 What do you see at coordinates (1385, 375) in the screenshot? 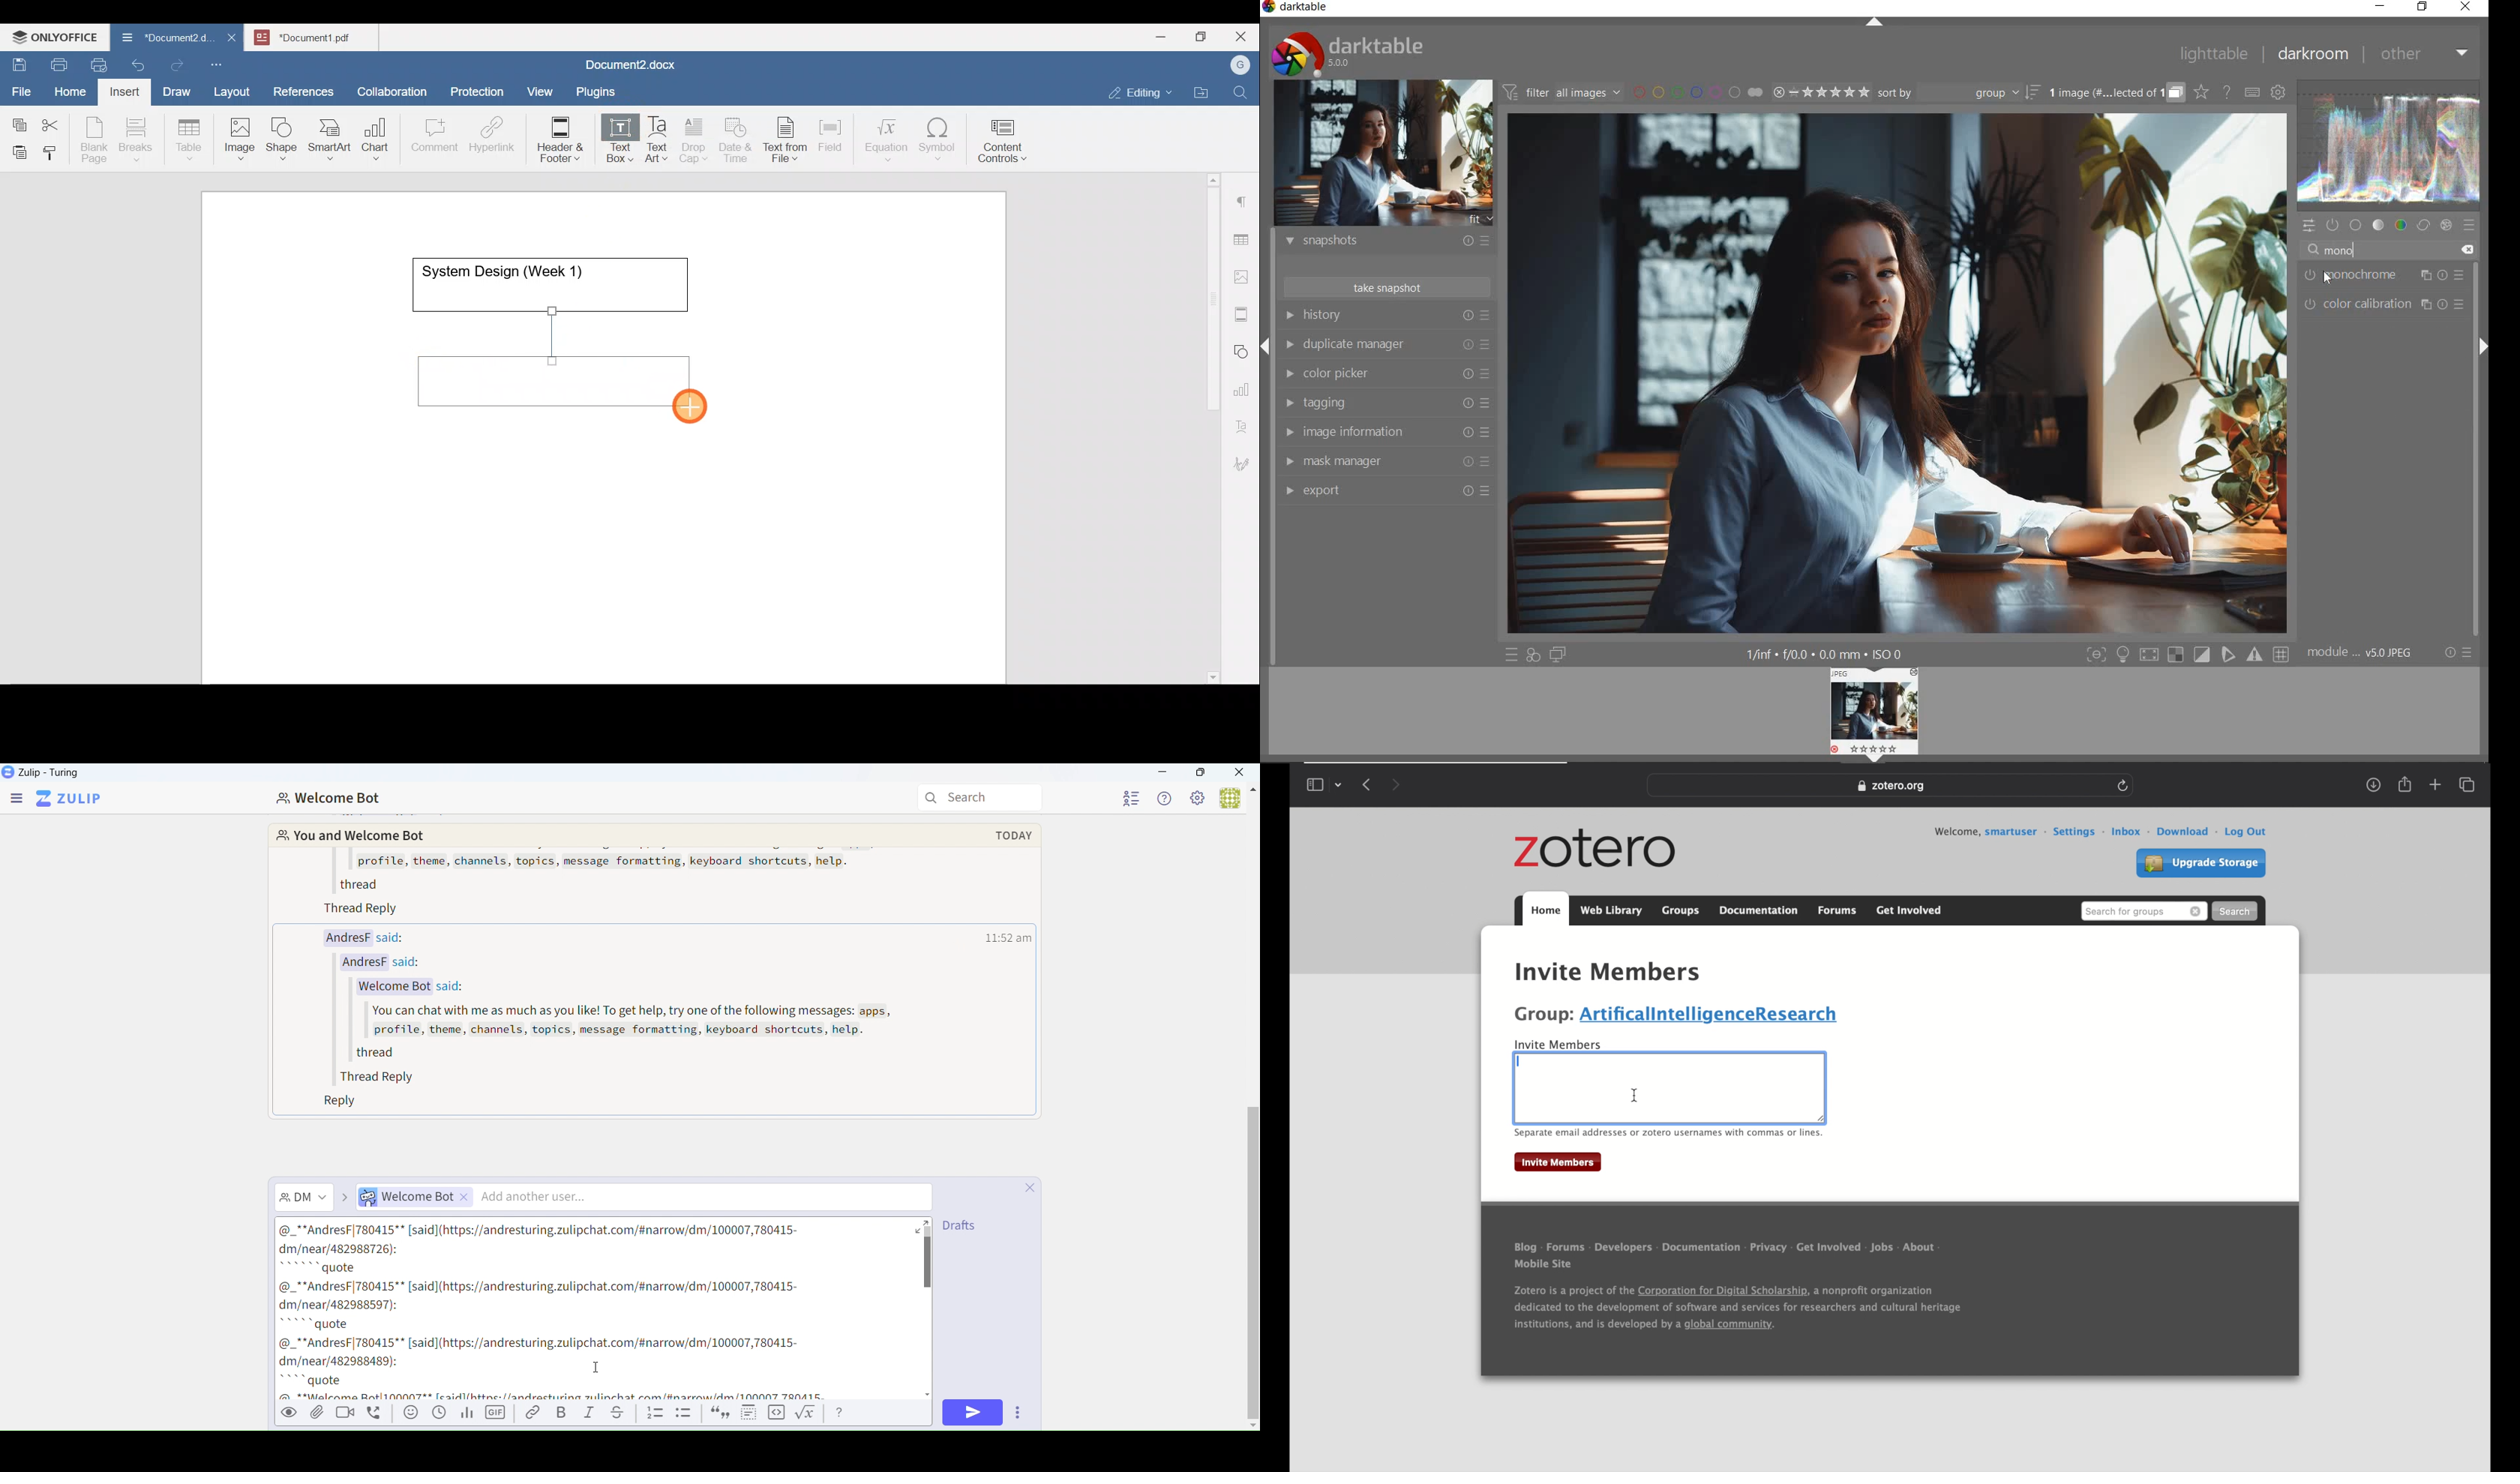
I see `color picker` at bounding box center [1385, 375].